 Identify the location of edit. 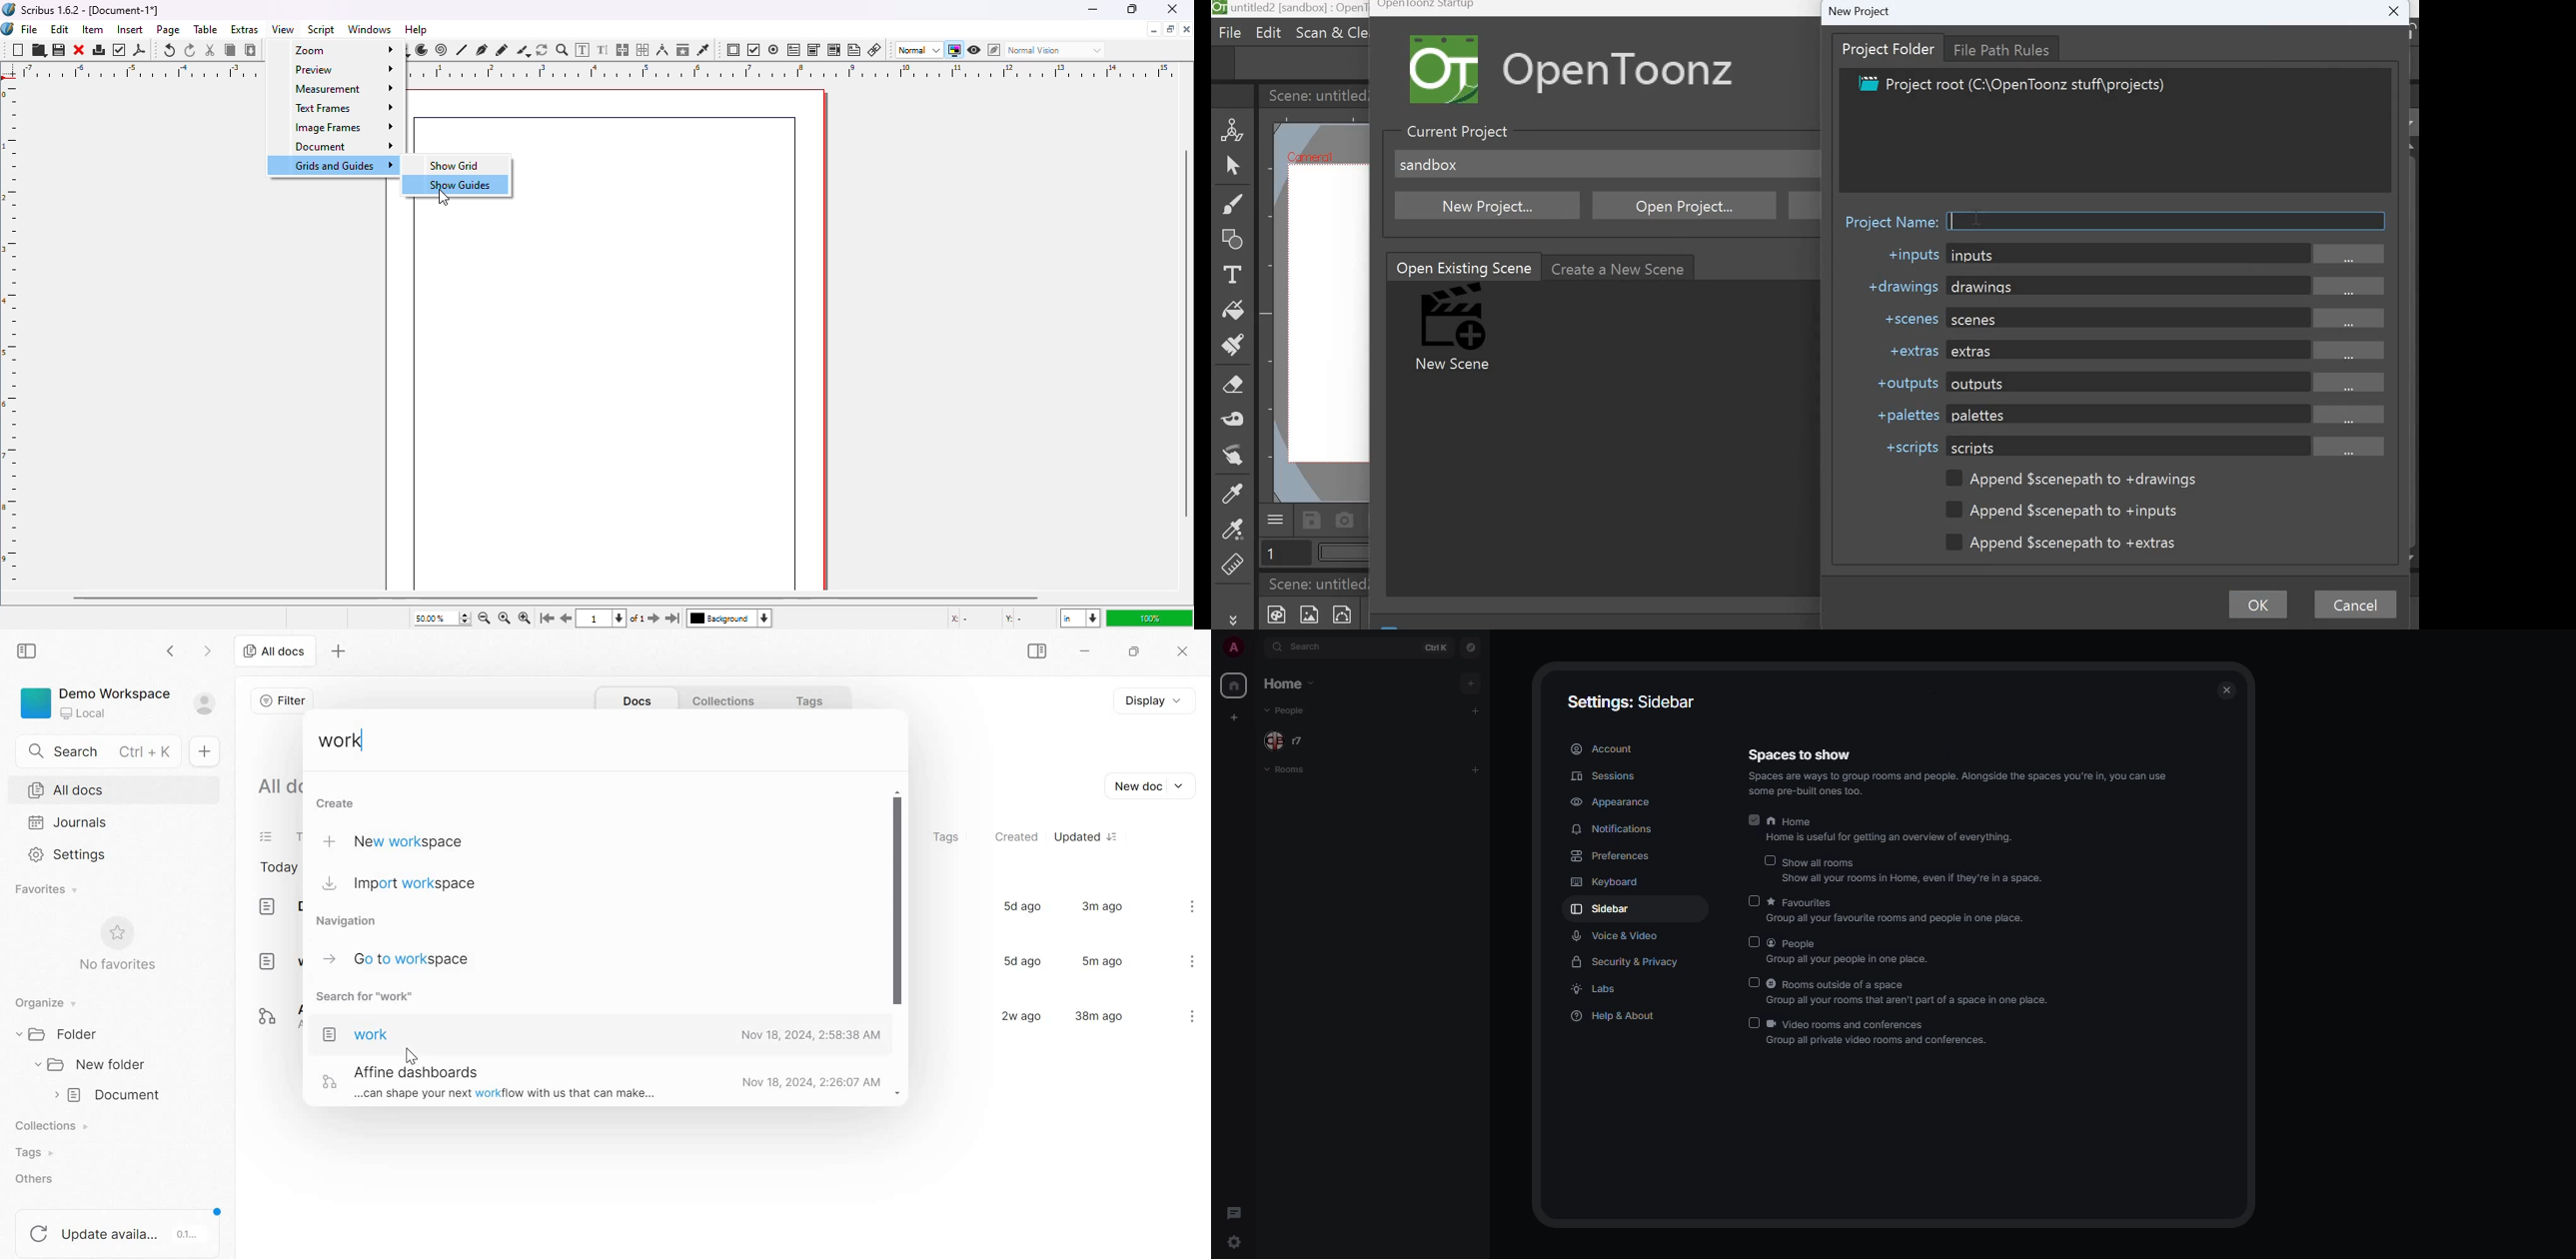
(59, 29).